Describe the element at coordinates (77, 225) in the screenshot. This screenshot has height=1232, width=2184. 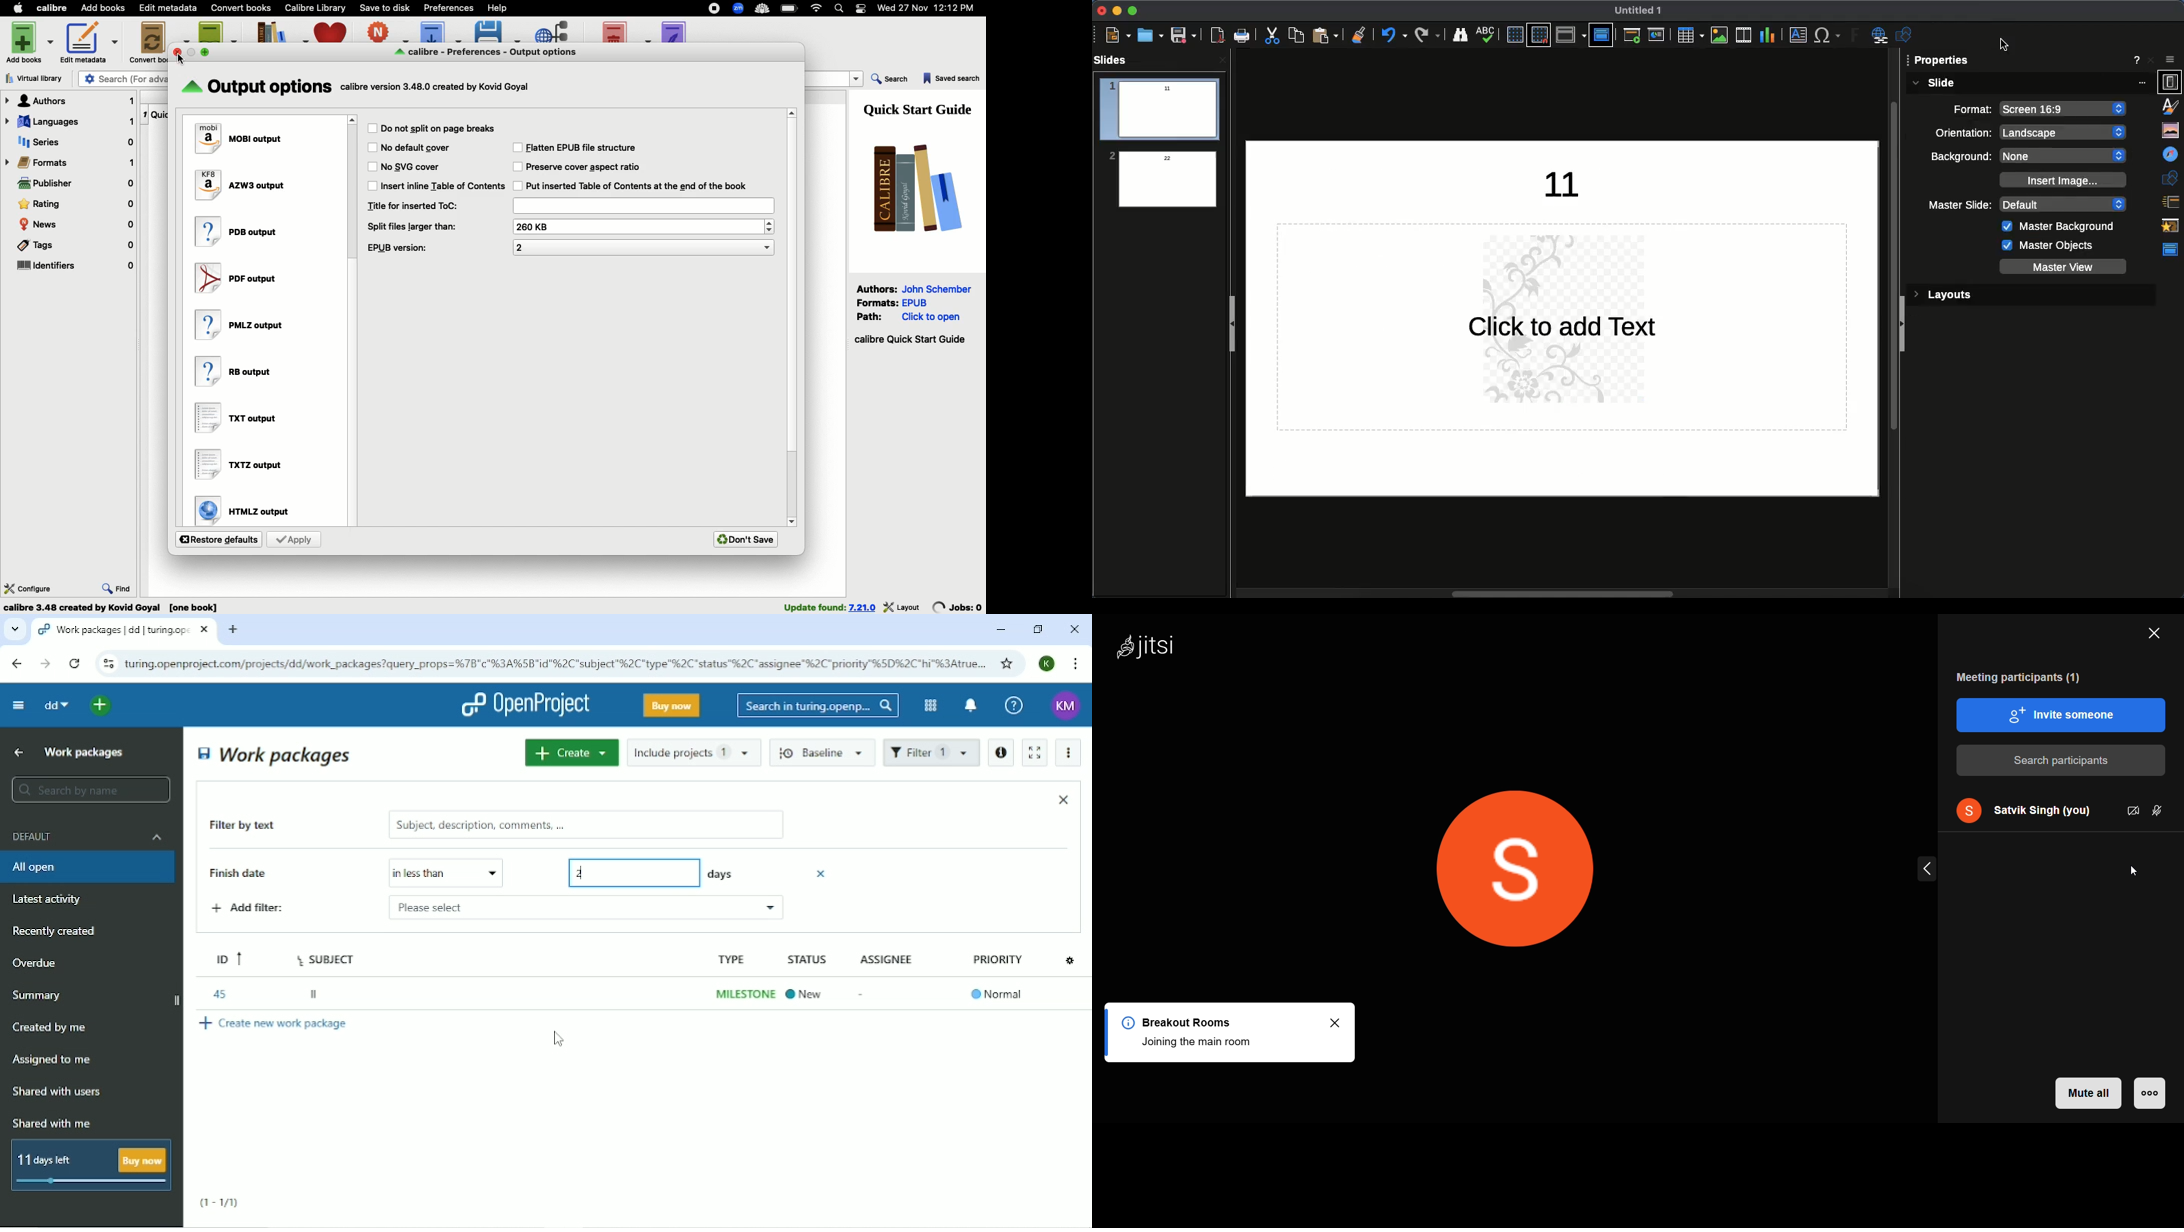
I see `News` at that location.